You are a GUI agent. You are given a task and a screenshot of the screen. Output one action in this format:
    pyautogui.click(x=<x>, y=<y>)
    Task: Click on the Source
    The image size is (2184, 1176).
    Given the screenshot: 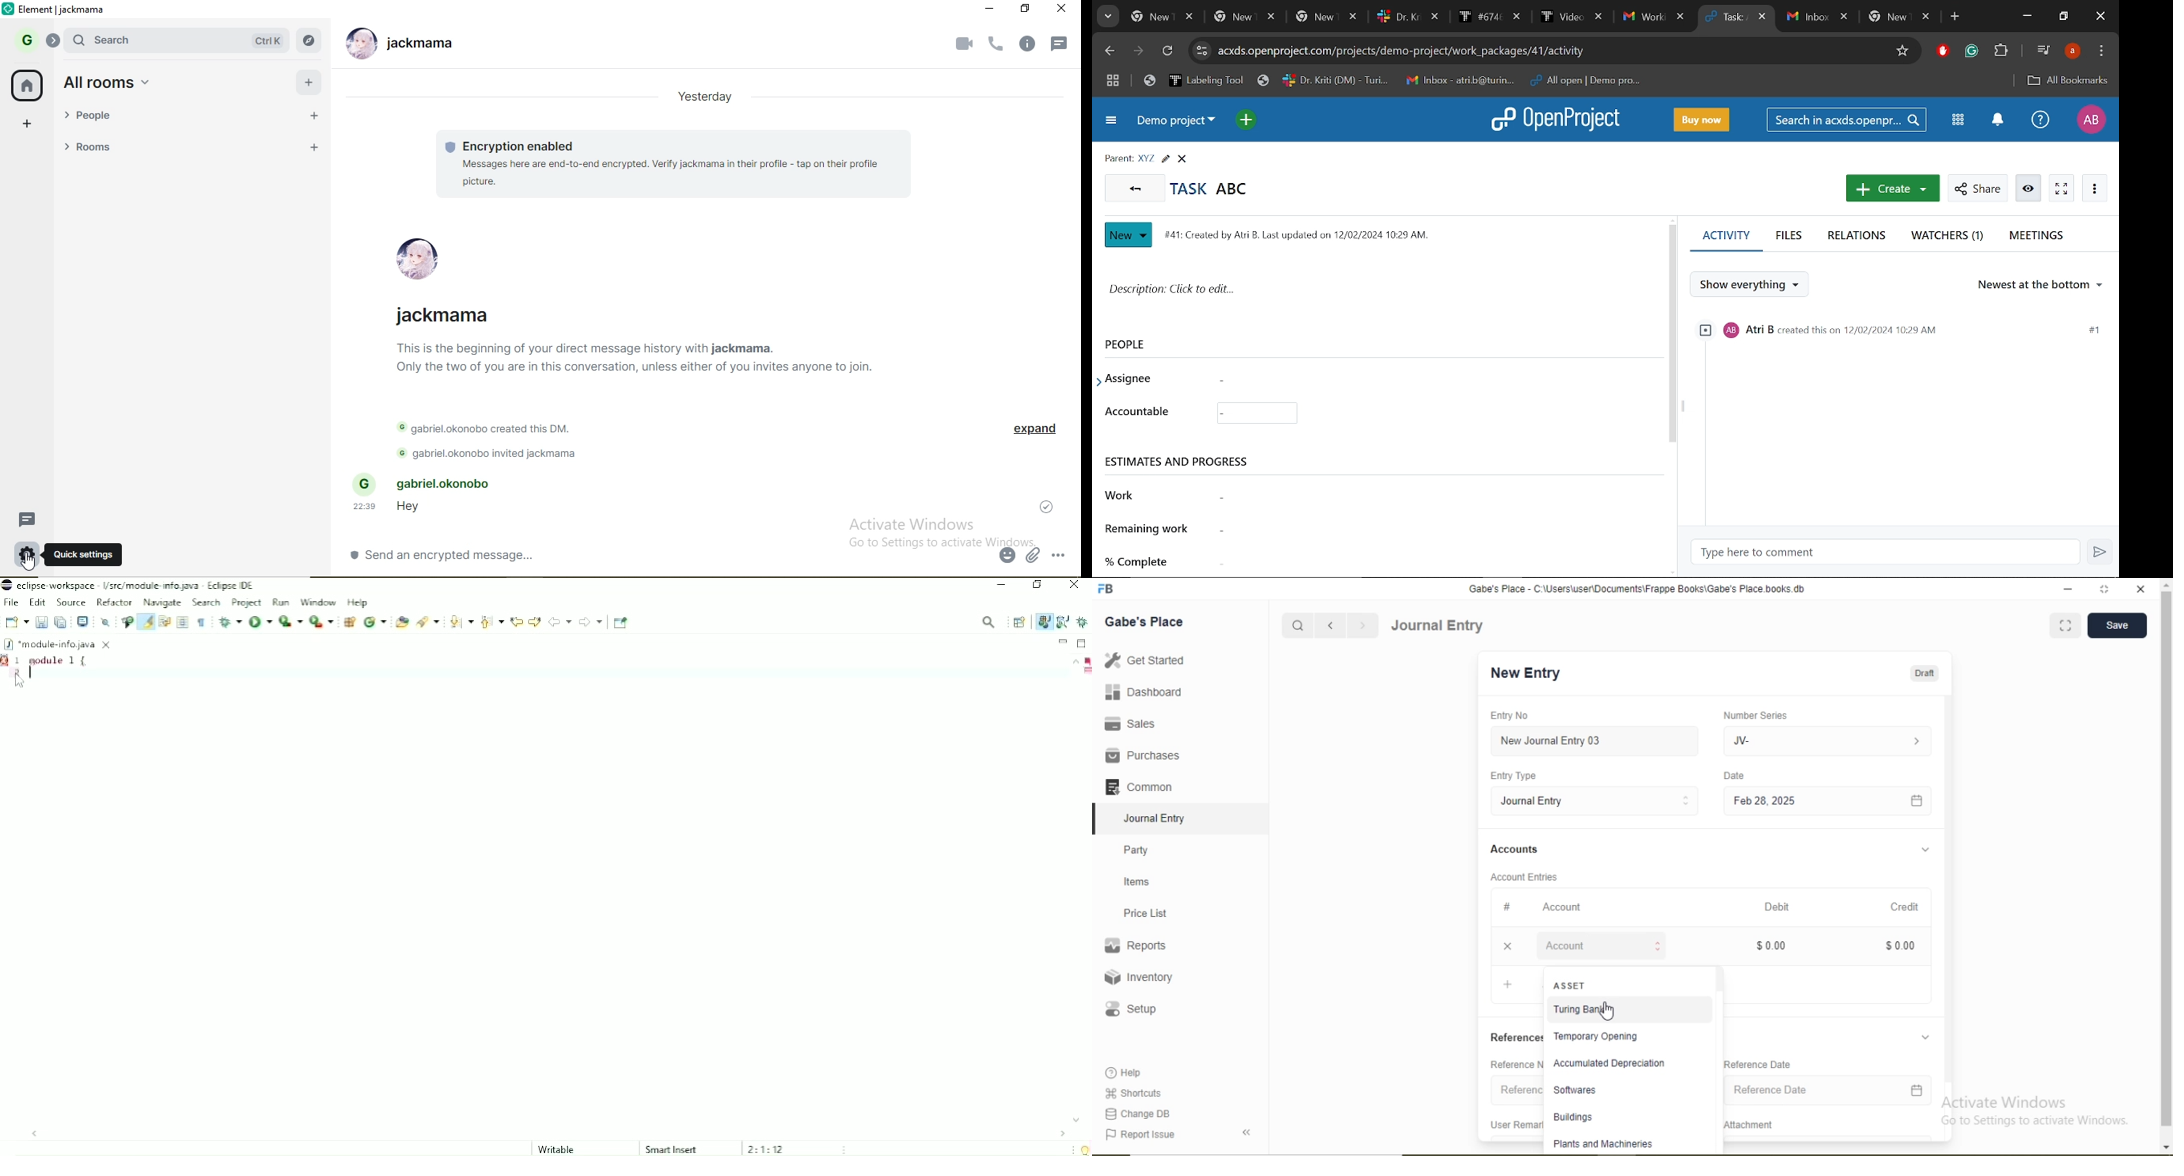 What is the action you would take?
    pyautogui.click(x=71, y=602)
    